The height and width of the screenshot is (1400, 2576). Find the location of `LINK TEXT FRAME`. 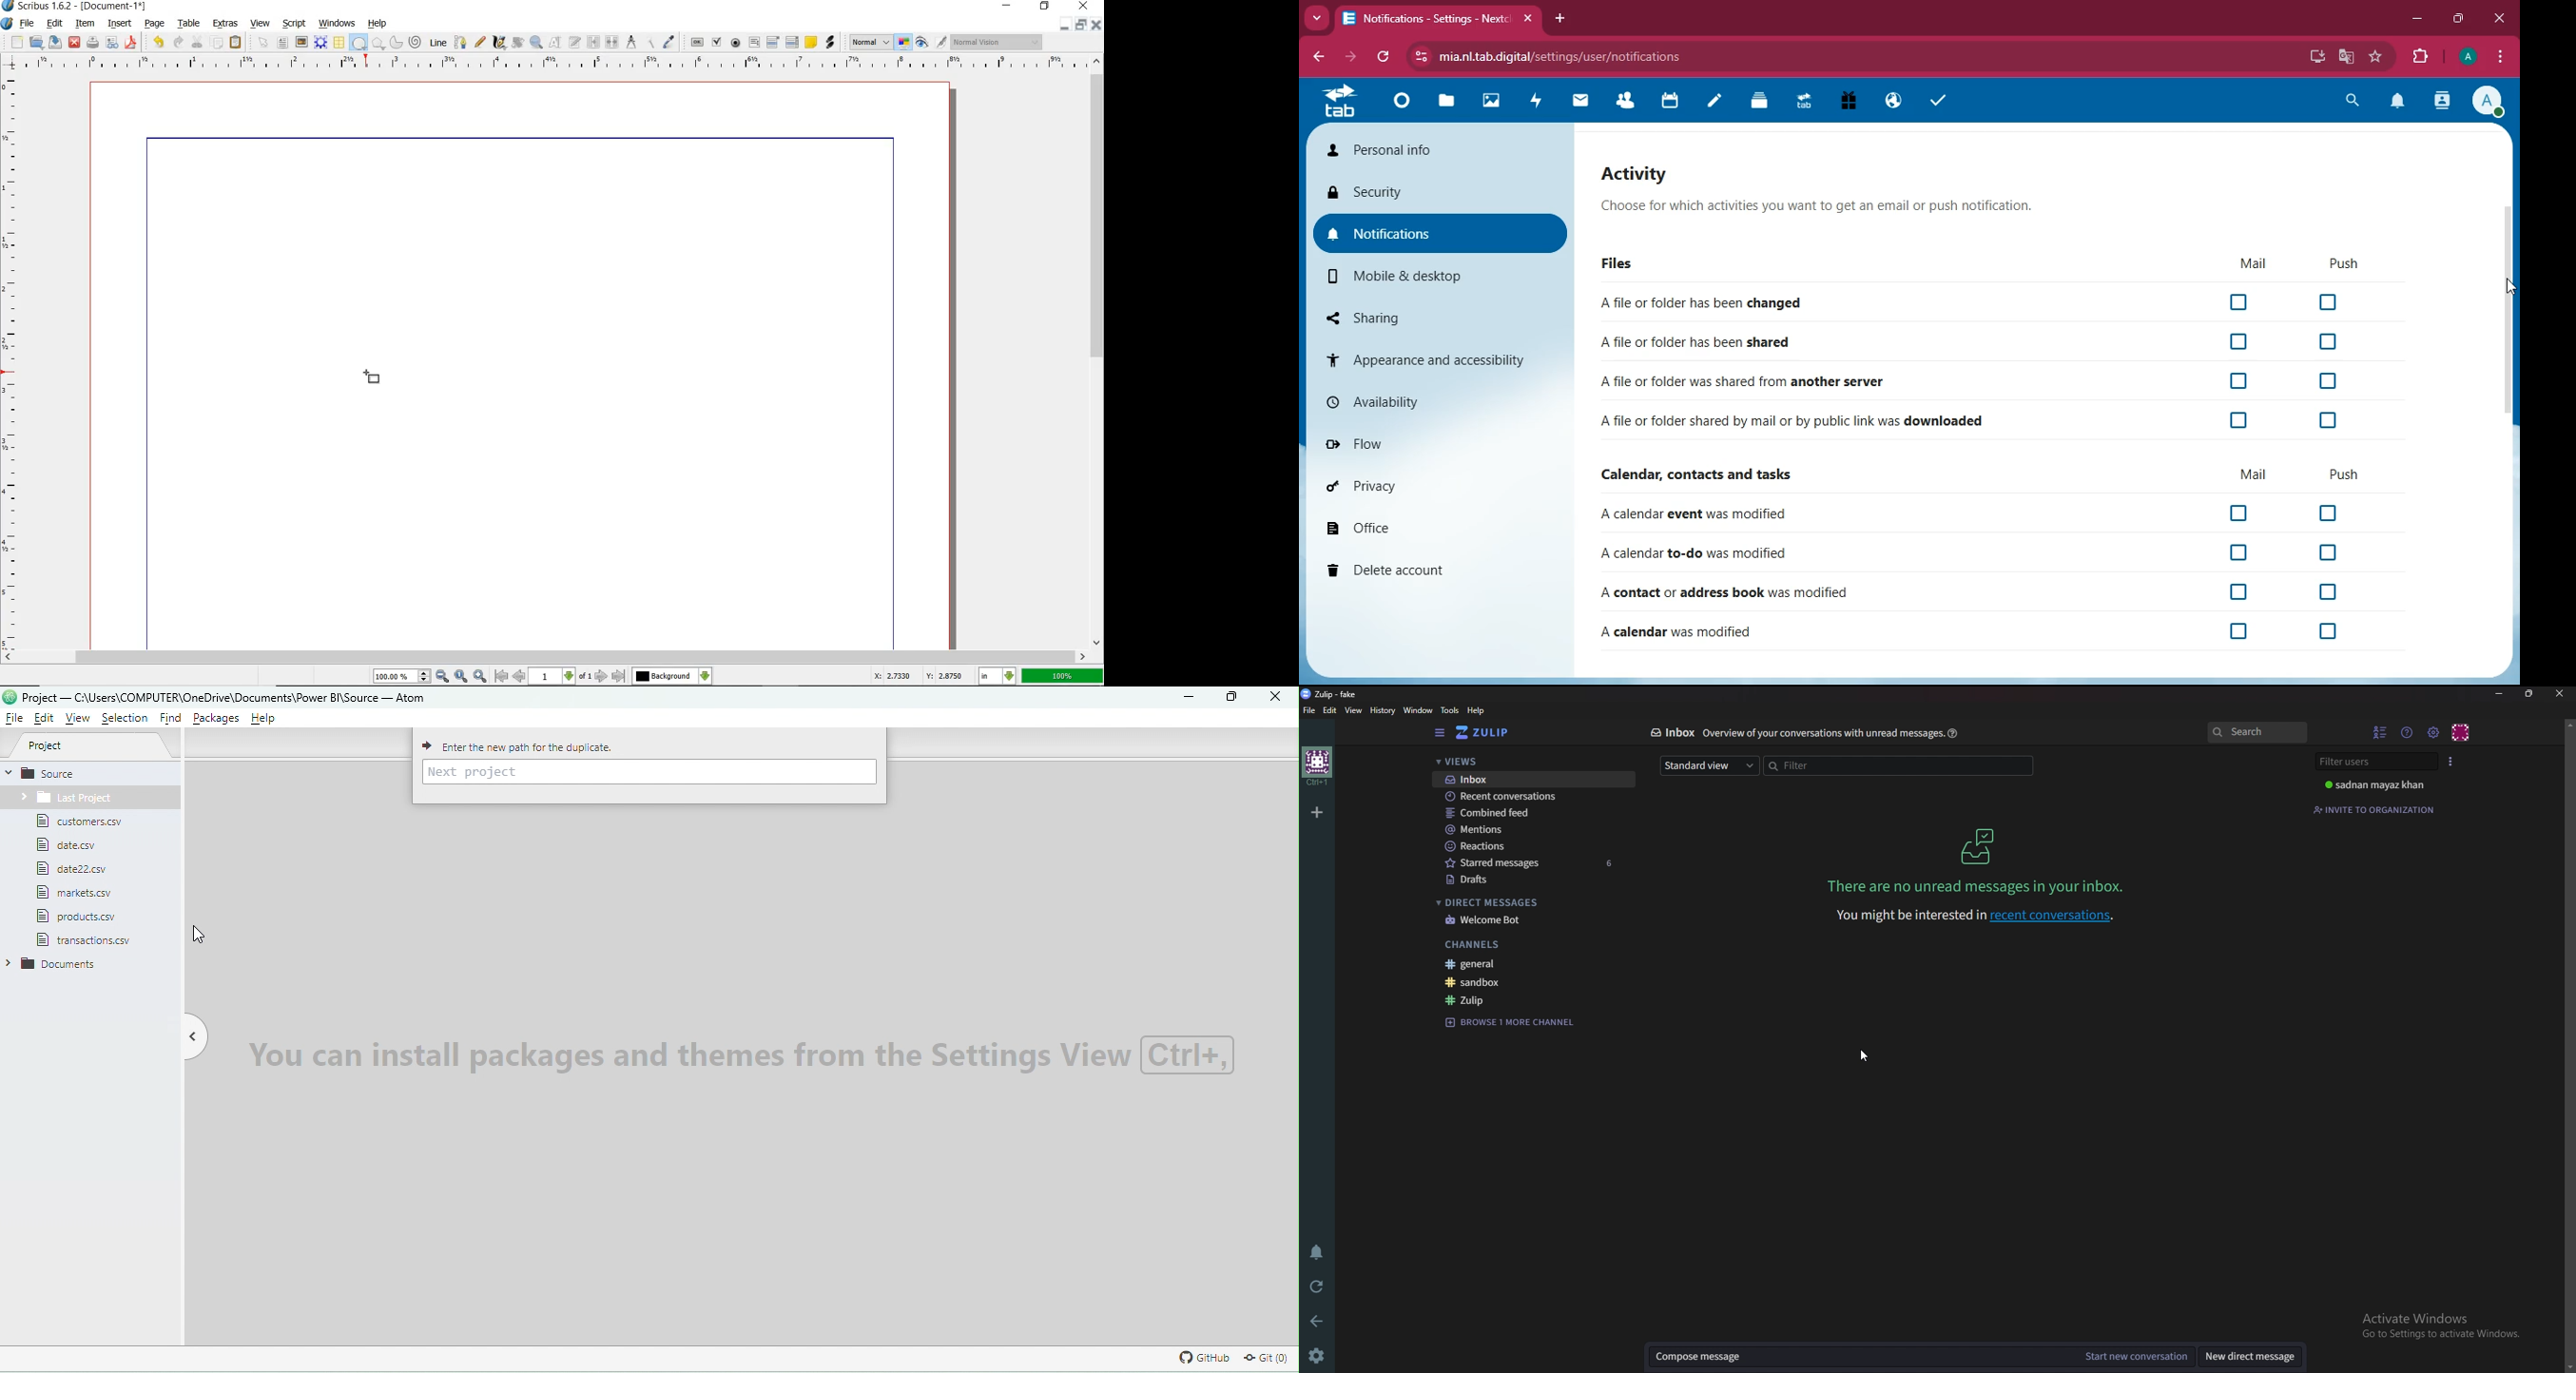

LINK TEXT FRAME is located at coordinates (594, 41).